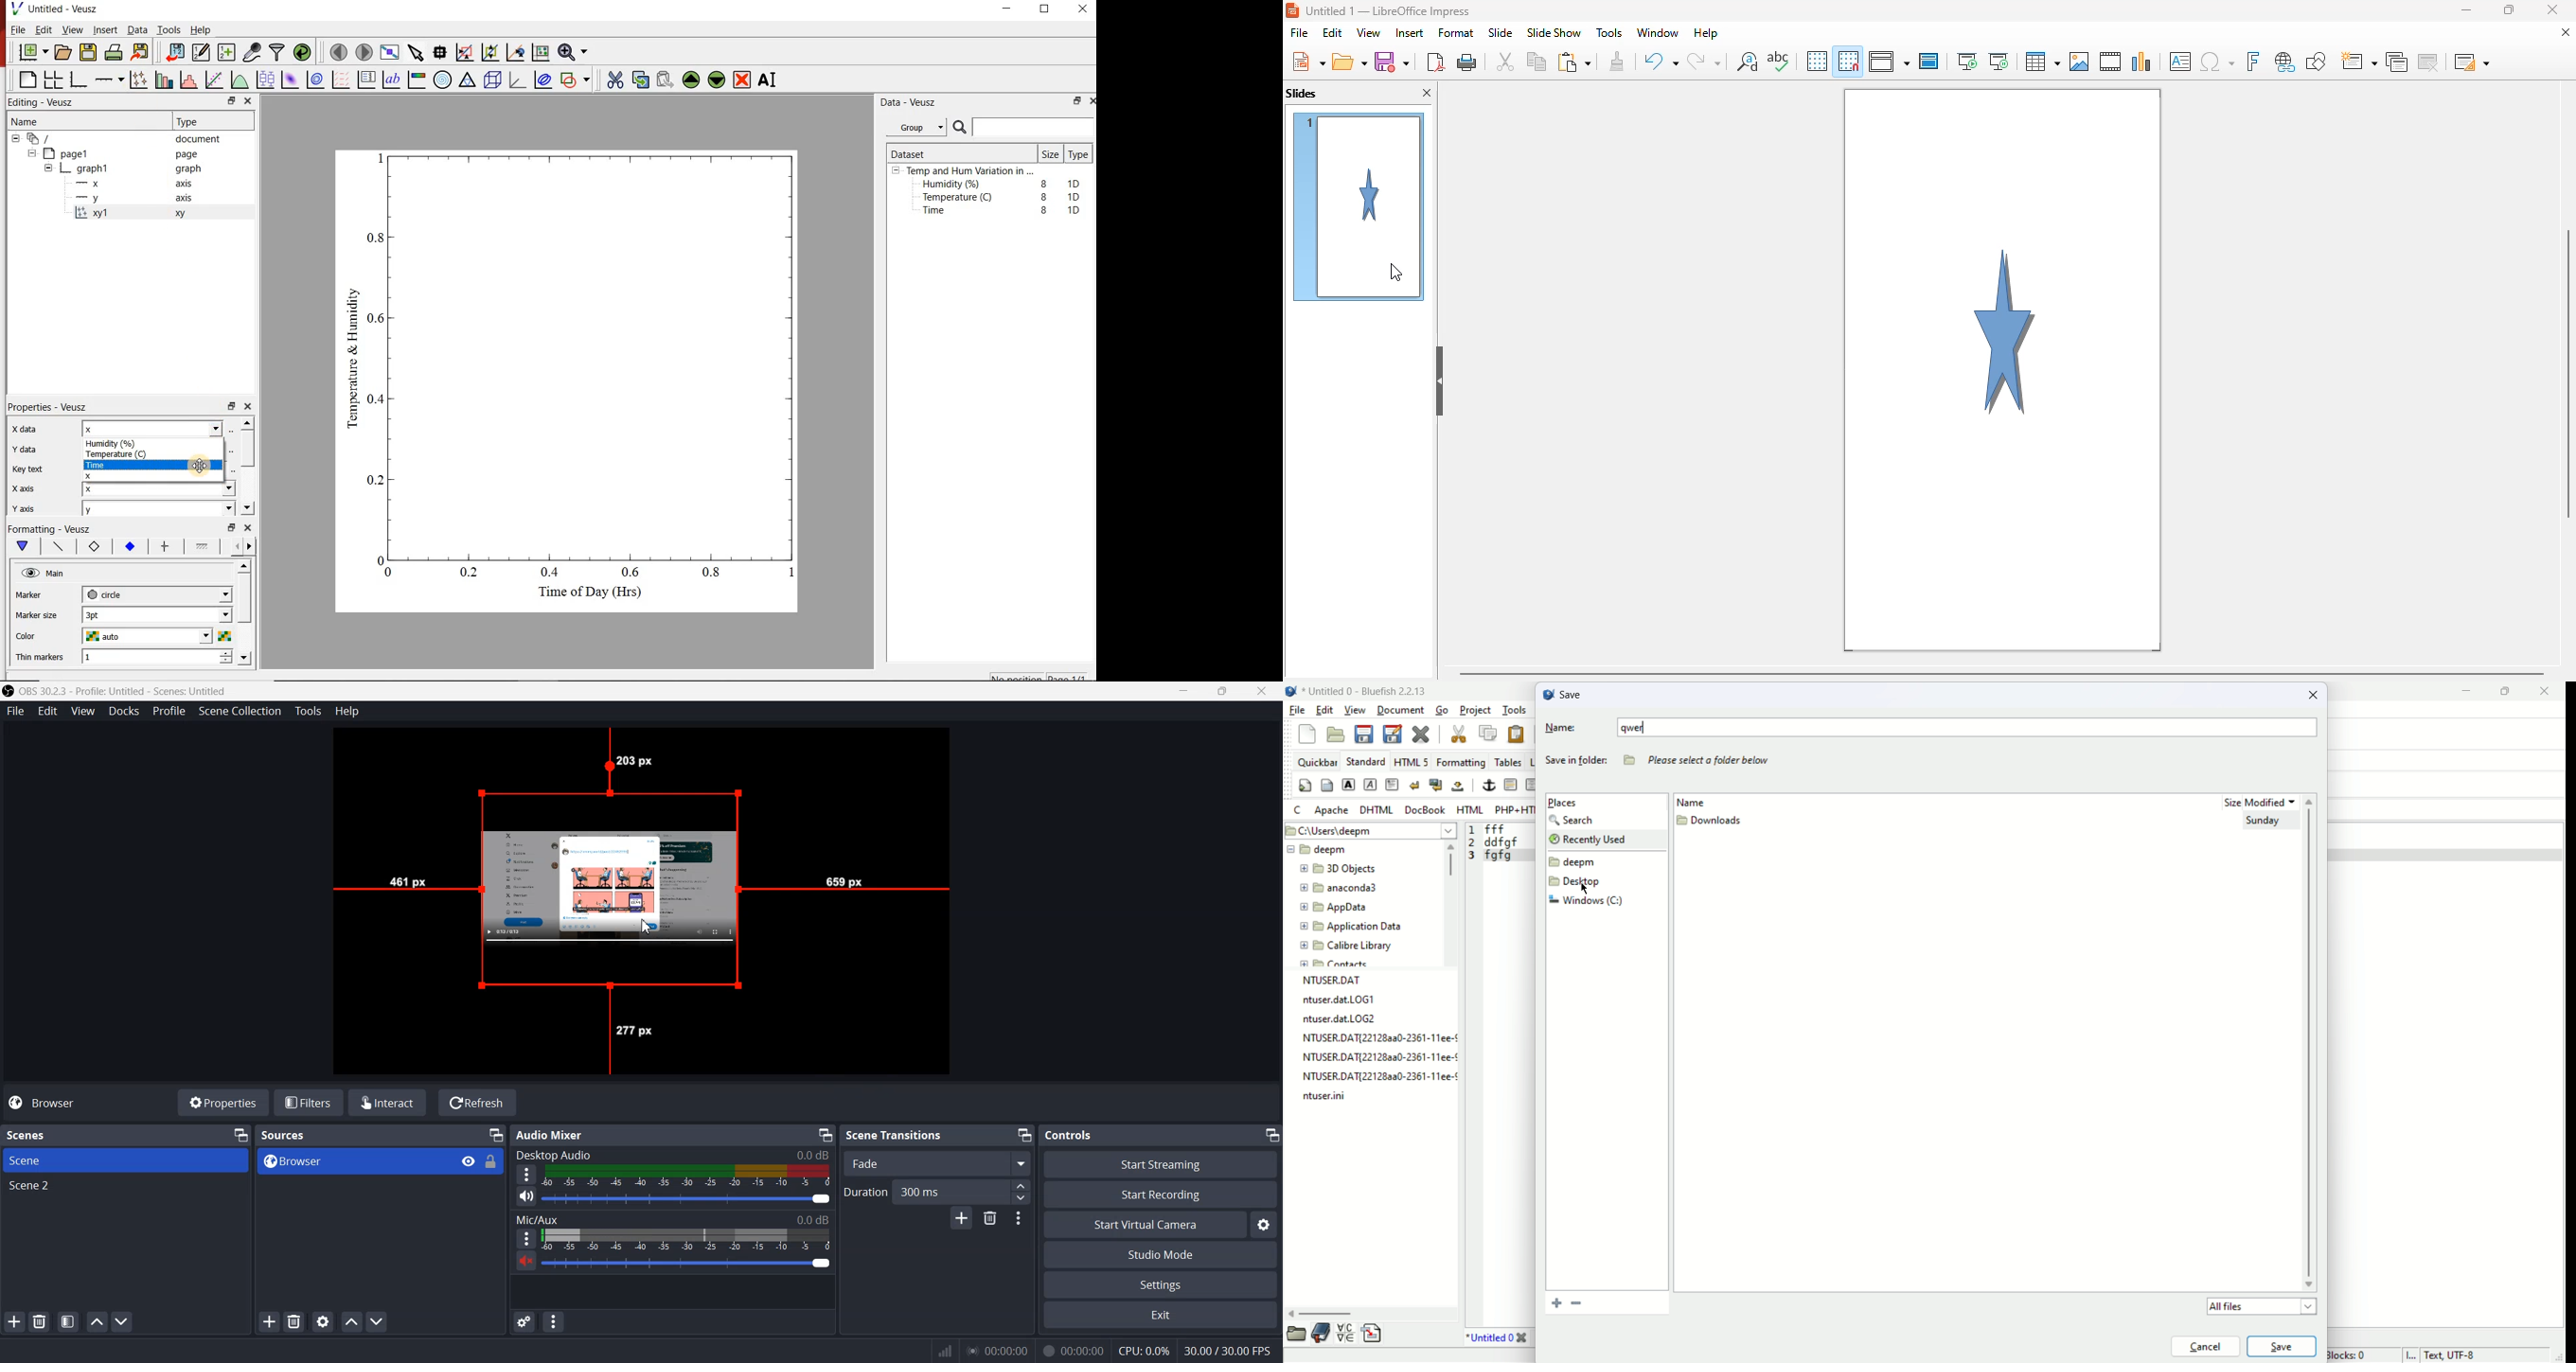 The height and width of the screenshot is (1372, 2576). I want to click on paste, so click(1573, 61).